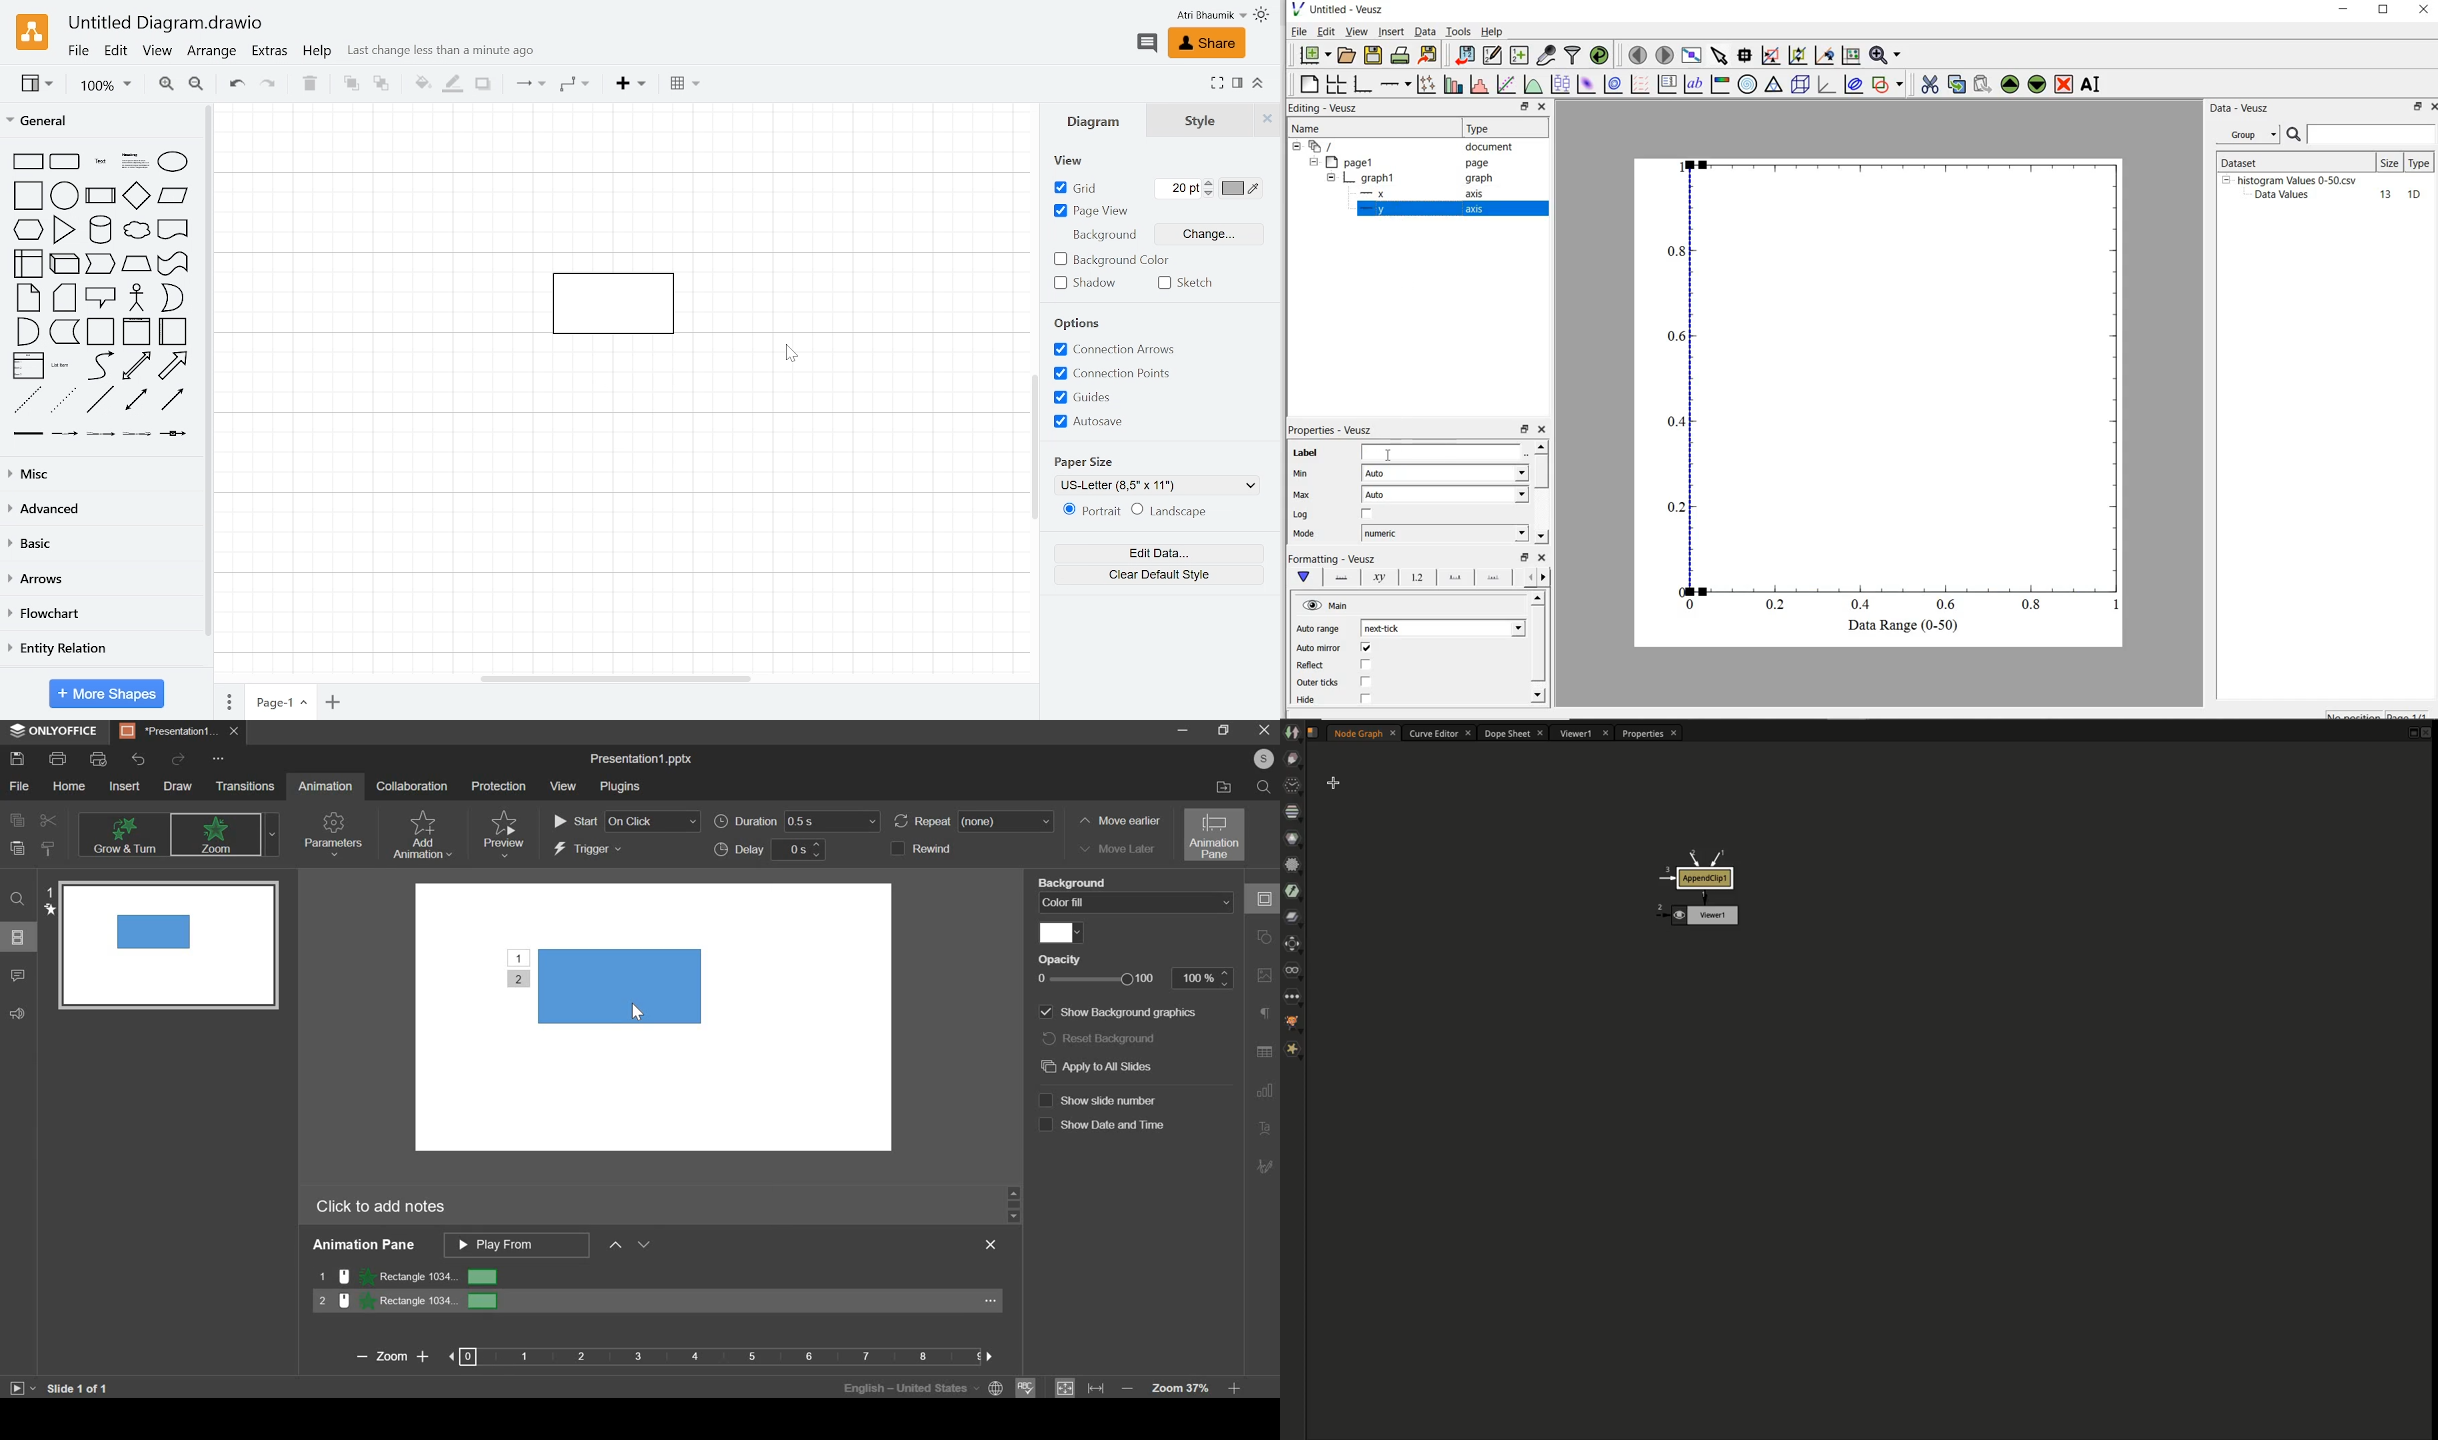  I want to click on close, so click(2424, 10).